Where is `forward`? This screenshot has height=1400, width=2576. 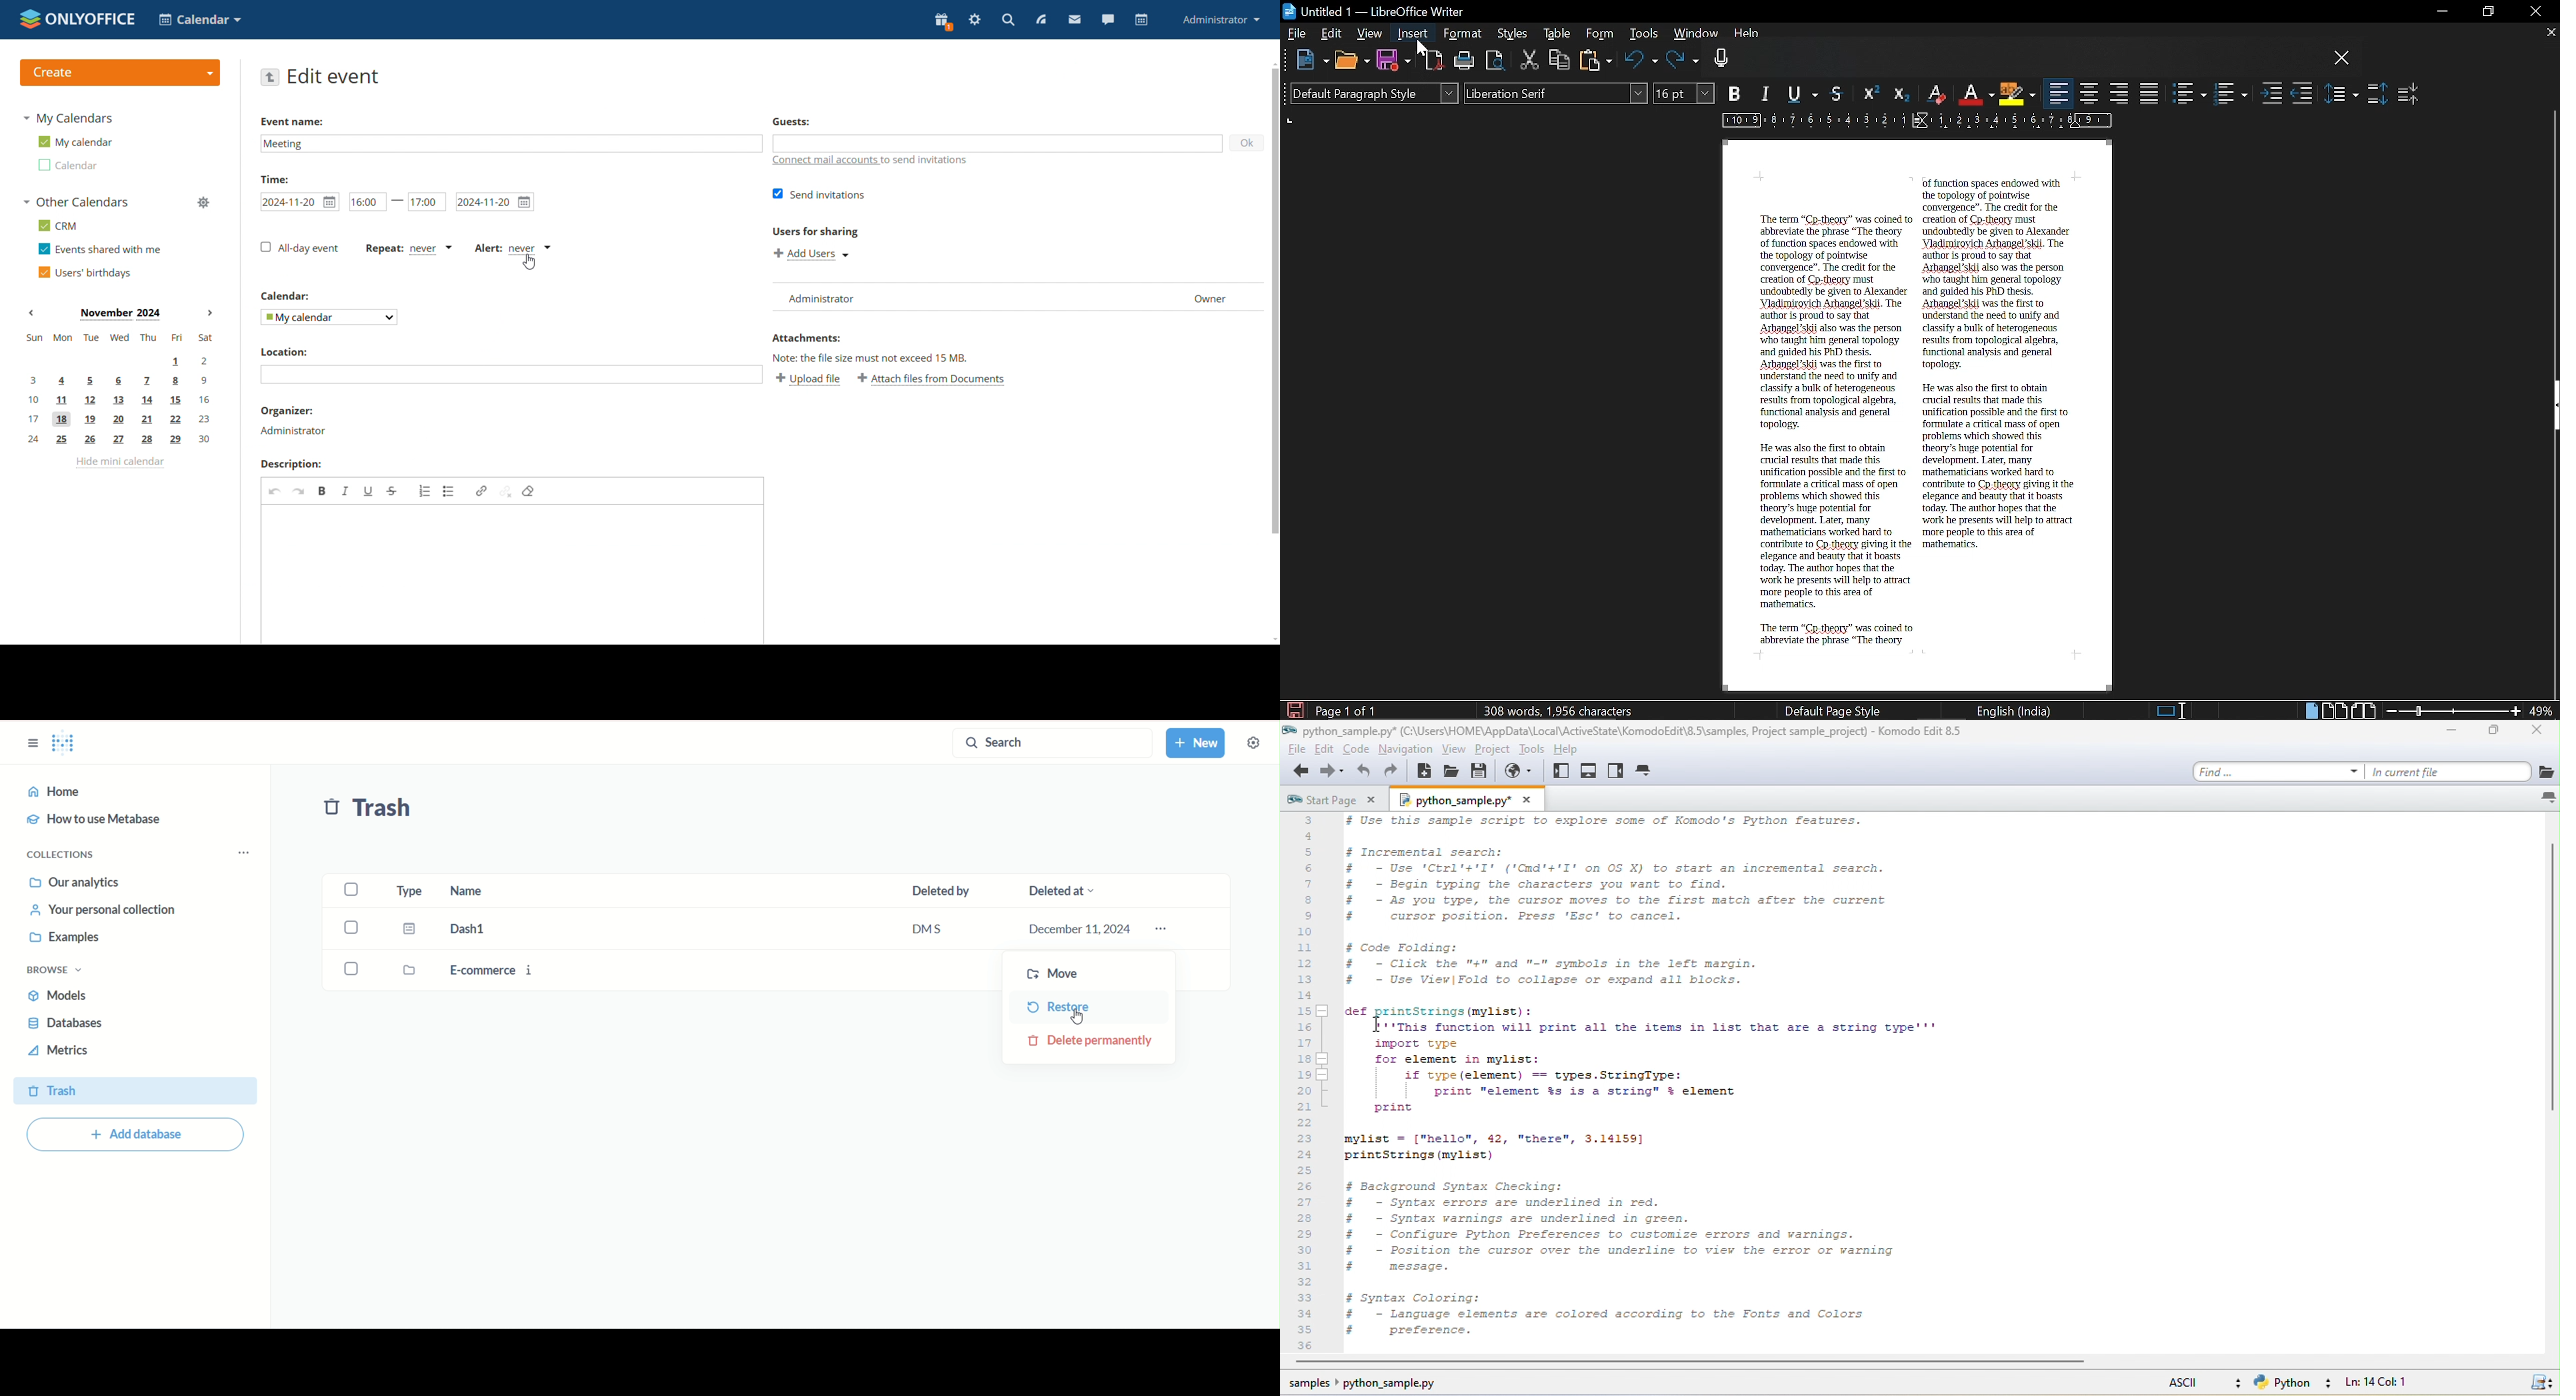
forward is located at coordinates (1331, 772).